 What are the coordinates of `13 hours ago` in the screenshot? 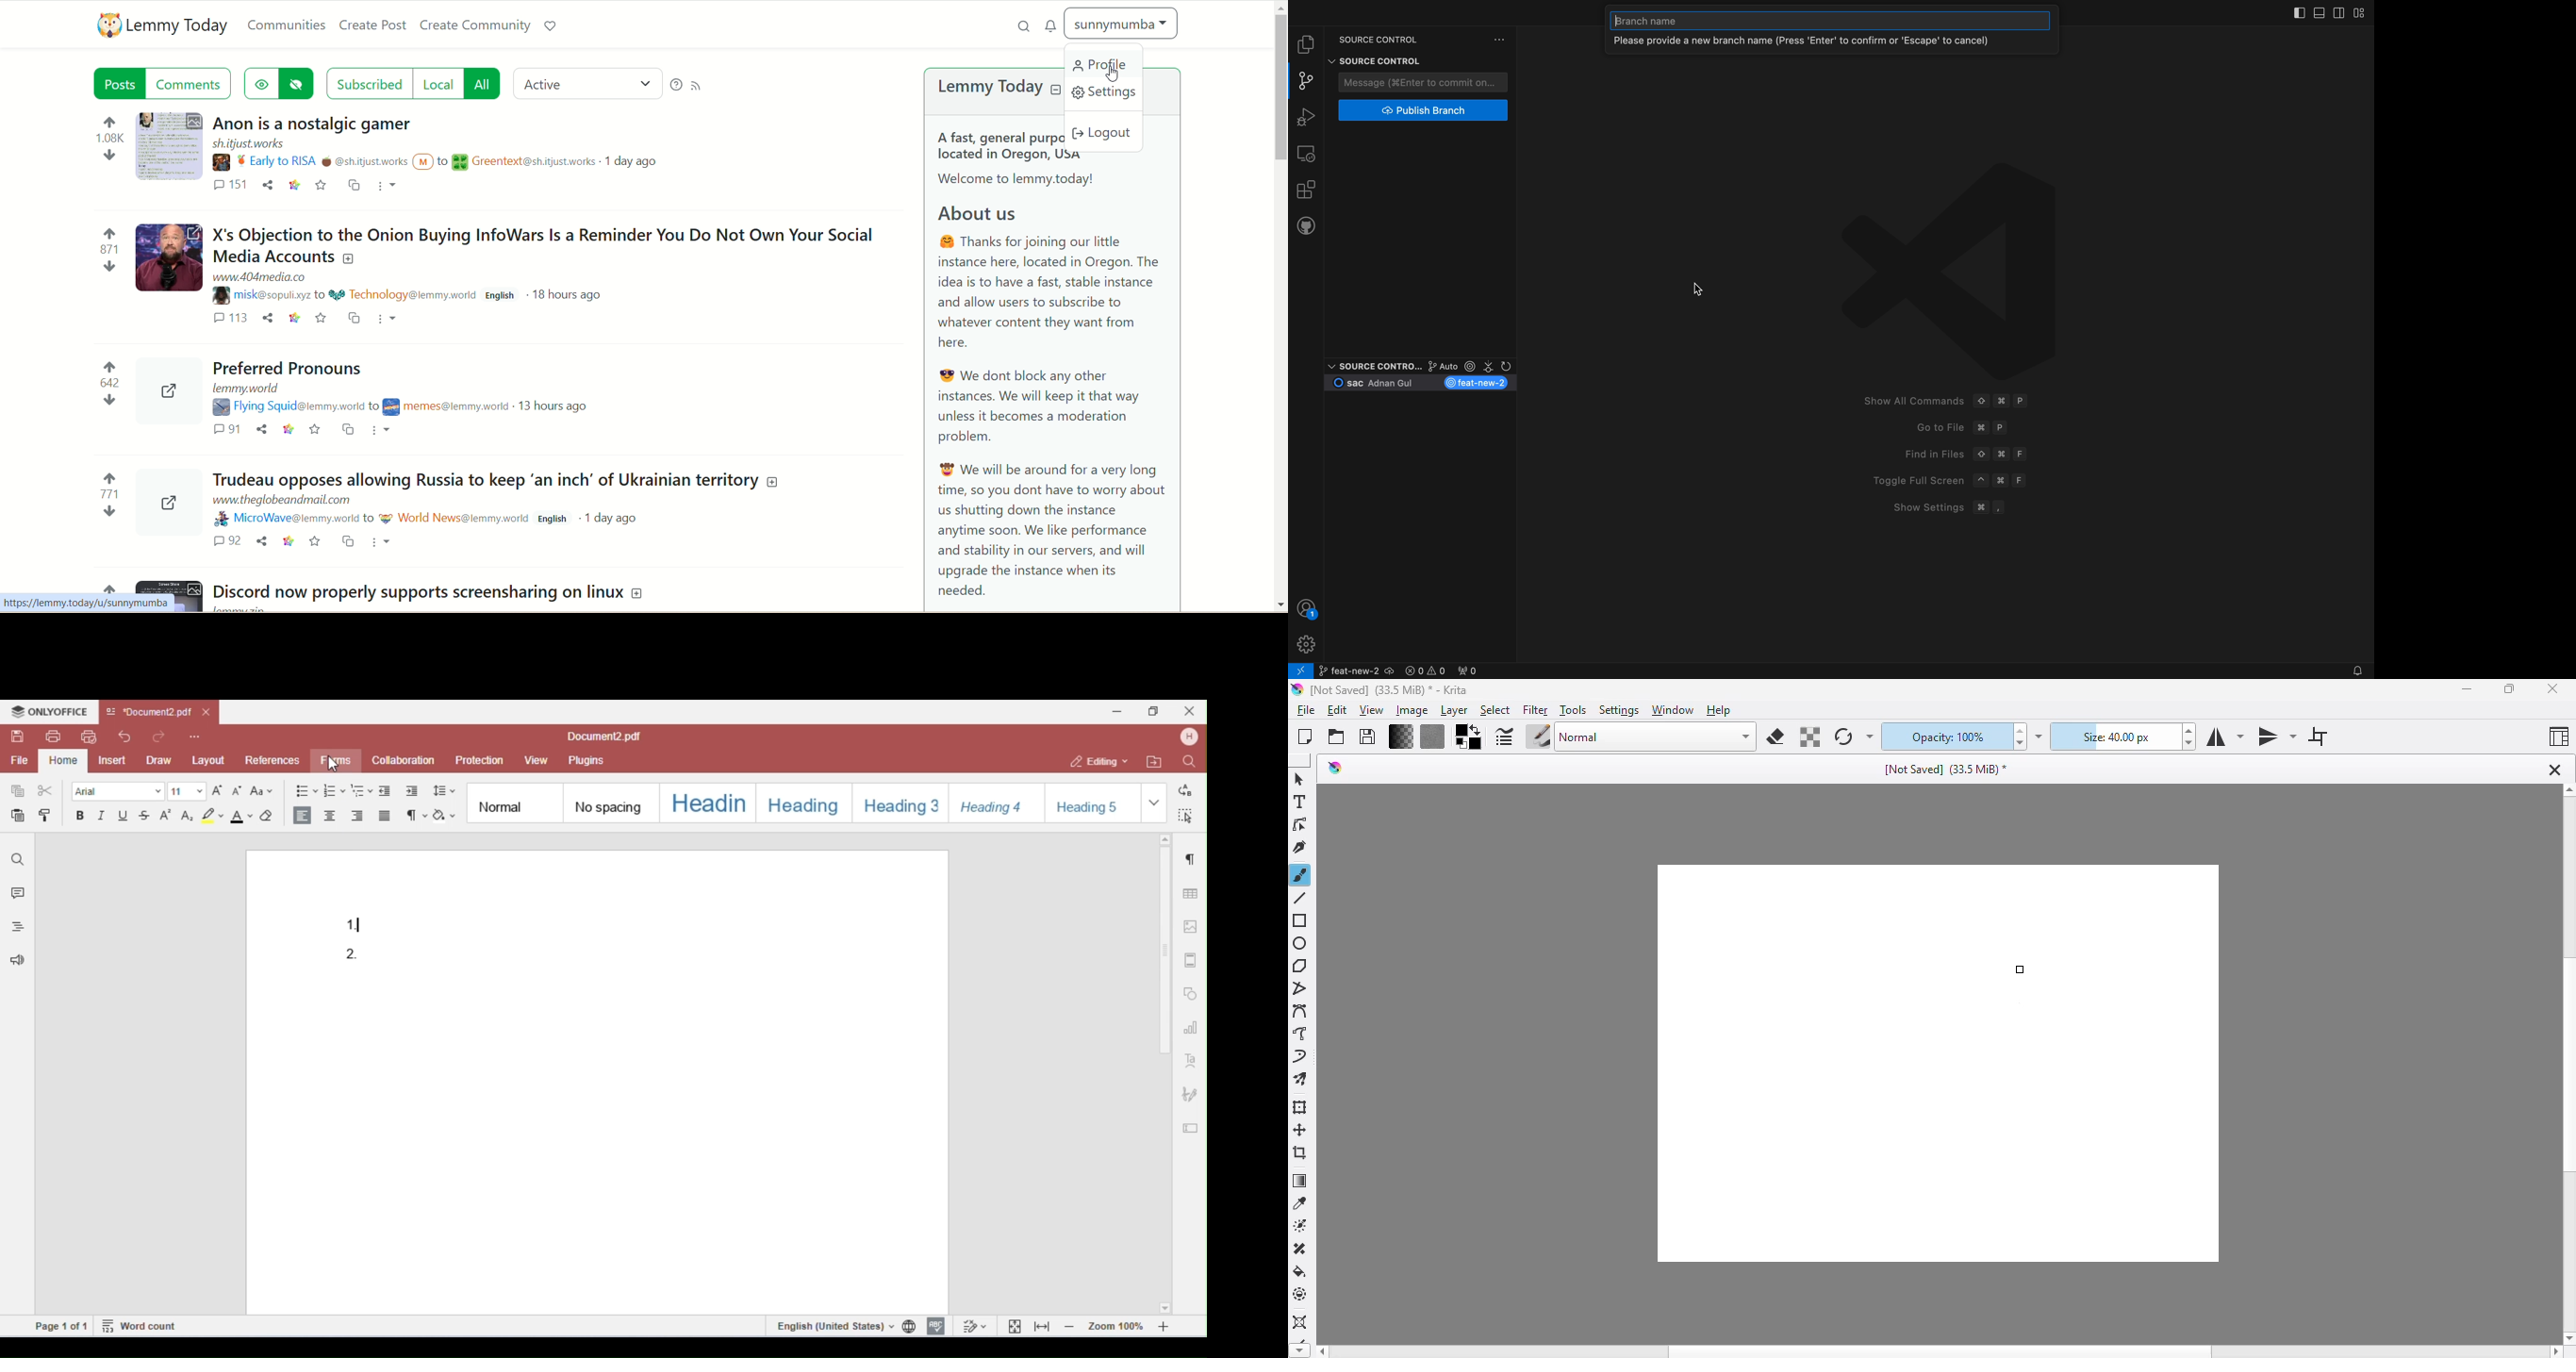 It's located at (557, 407).